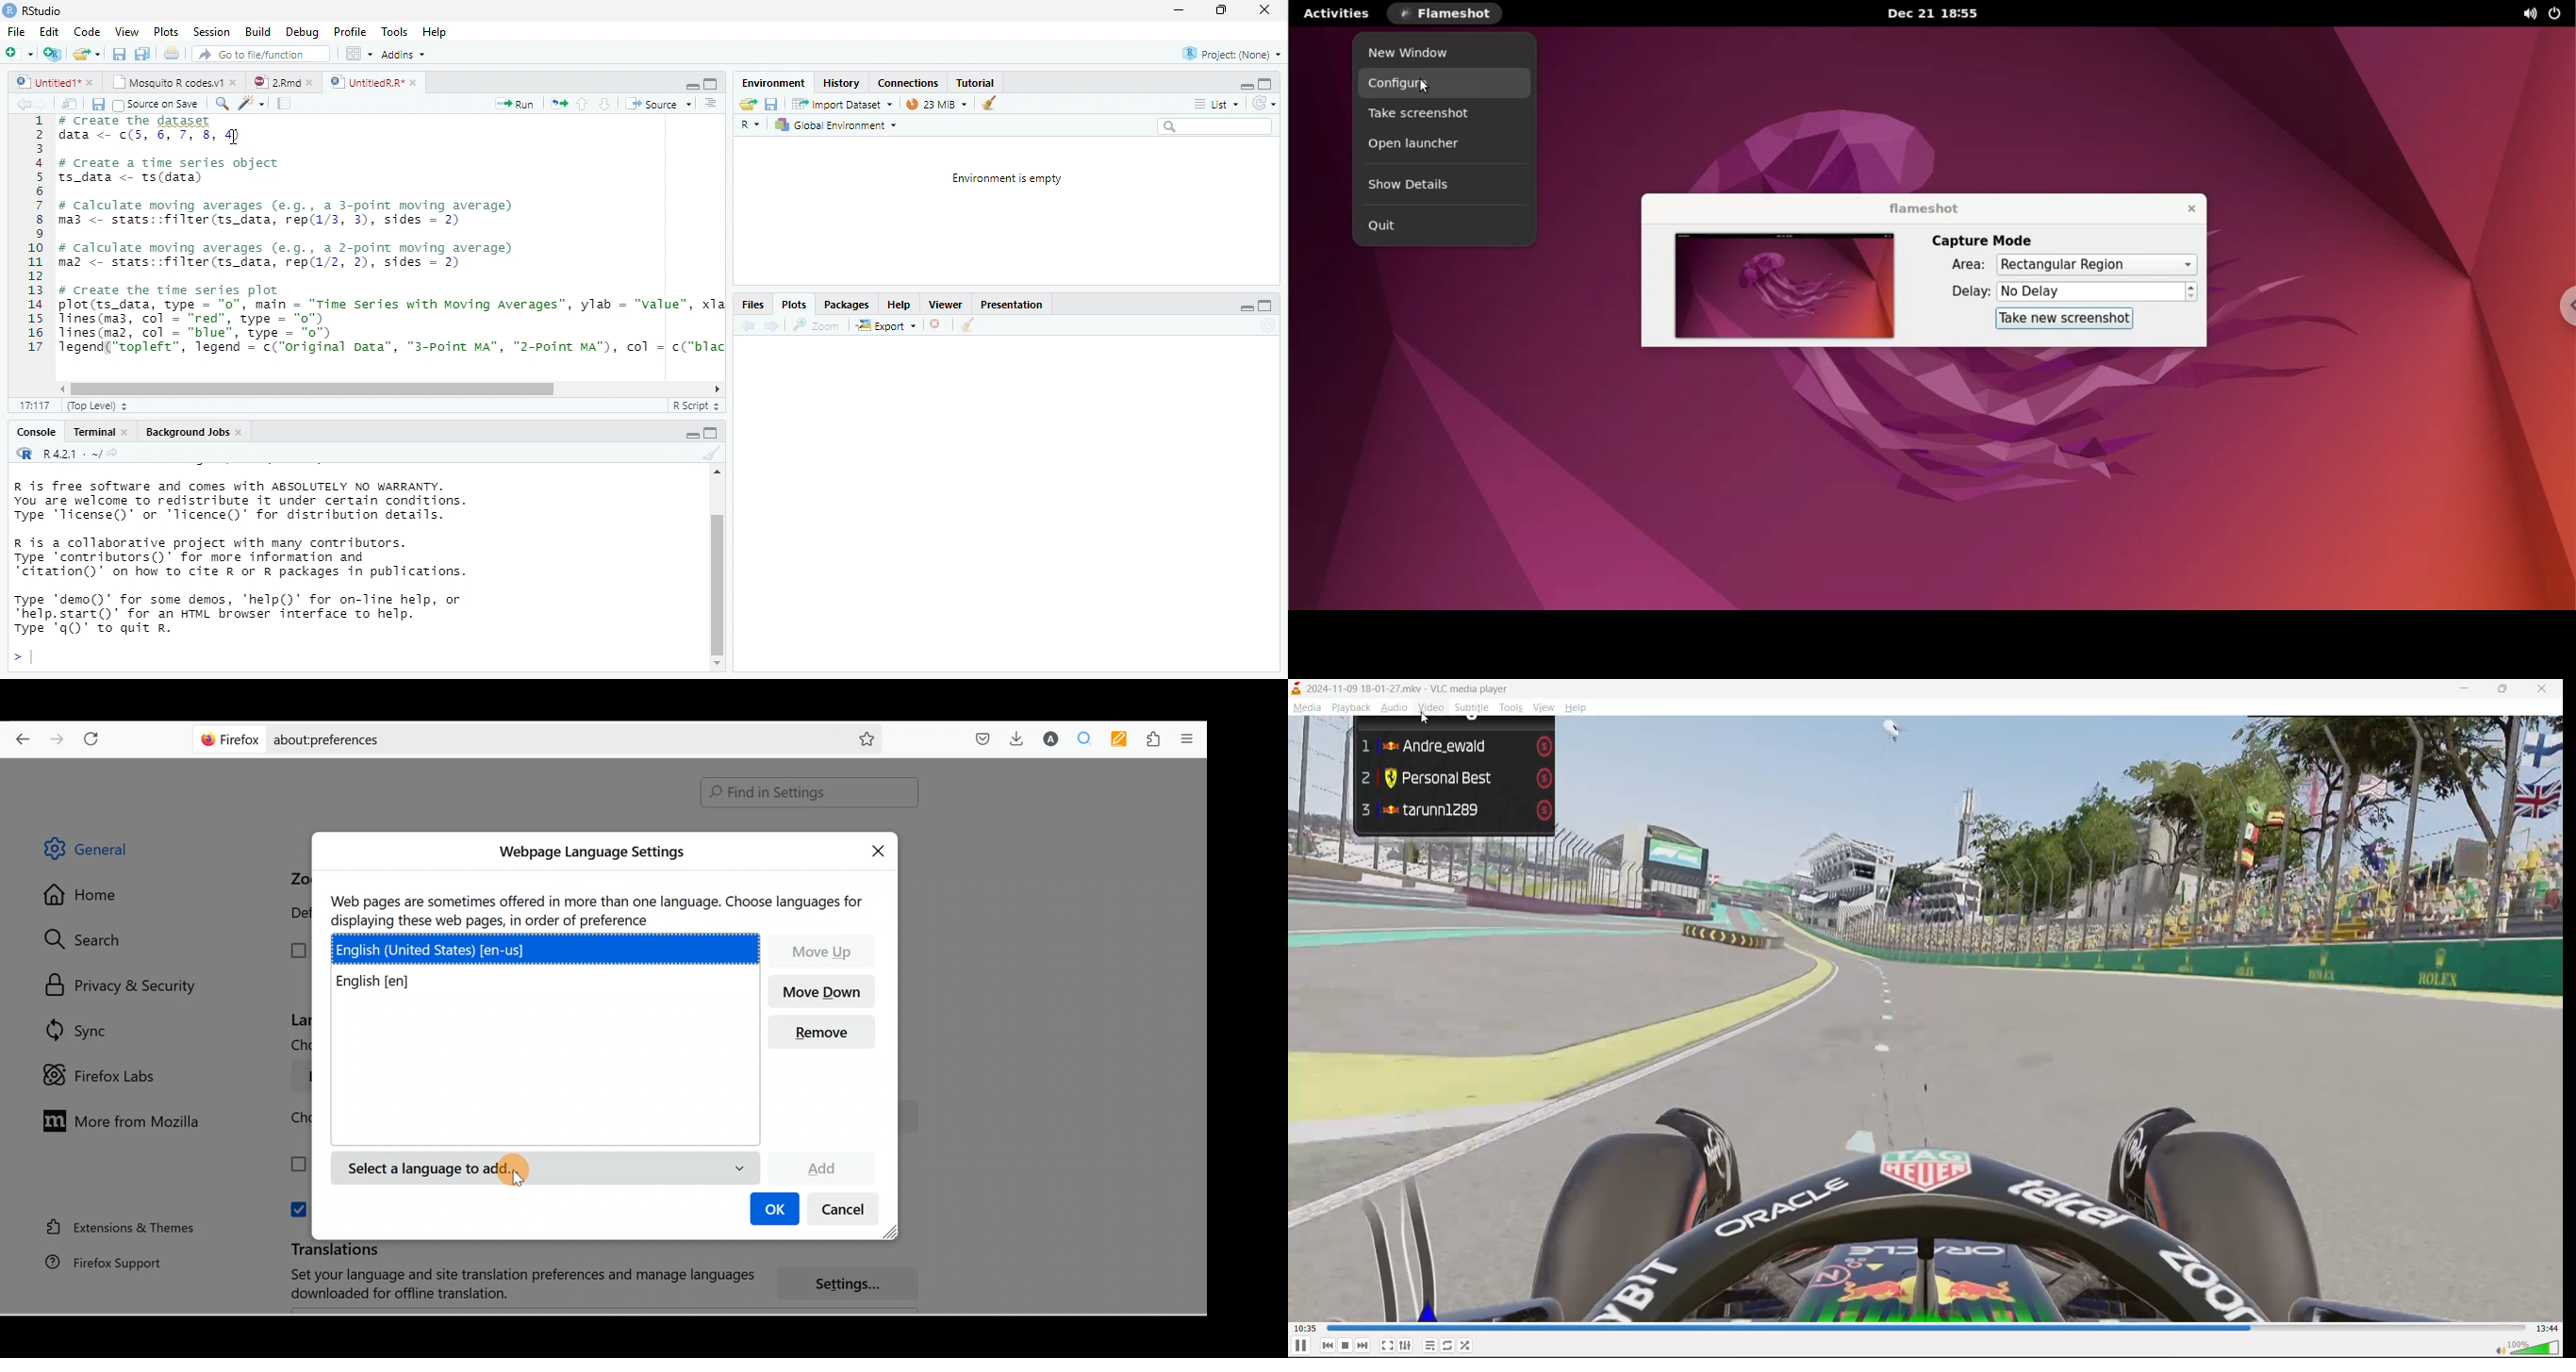 This screenshot has width=2576, height=1372. Describe the element at coordinates (211, 31) in the screenshot. I see `Session` at that location.